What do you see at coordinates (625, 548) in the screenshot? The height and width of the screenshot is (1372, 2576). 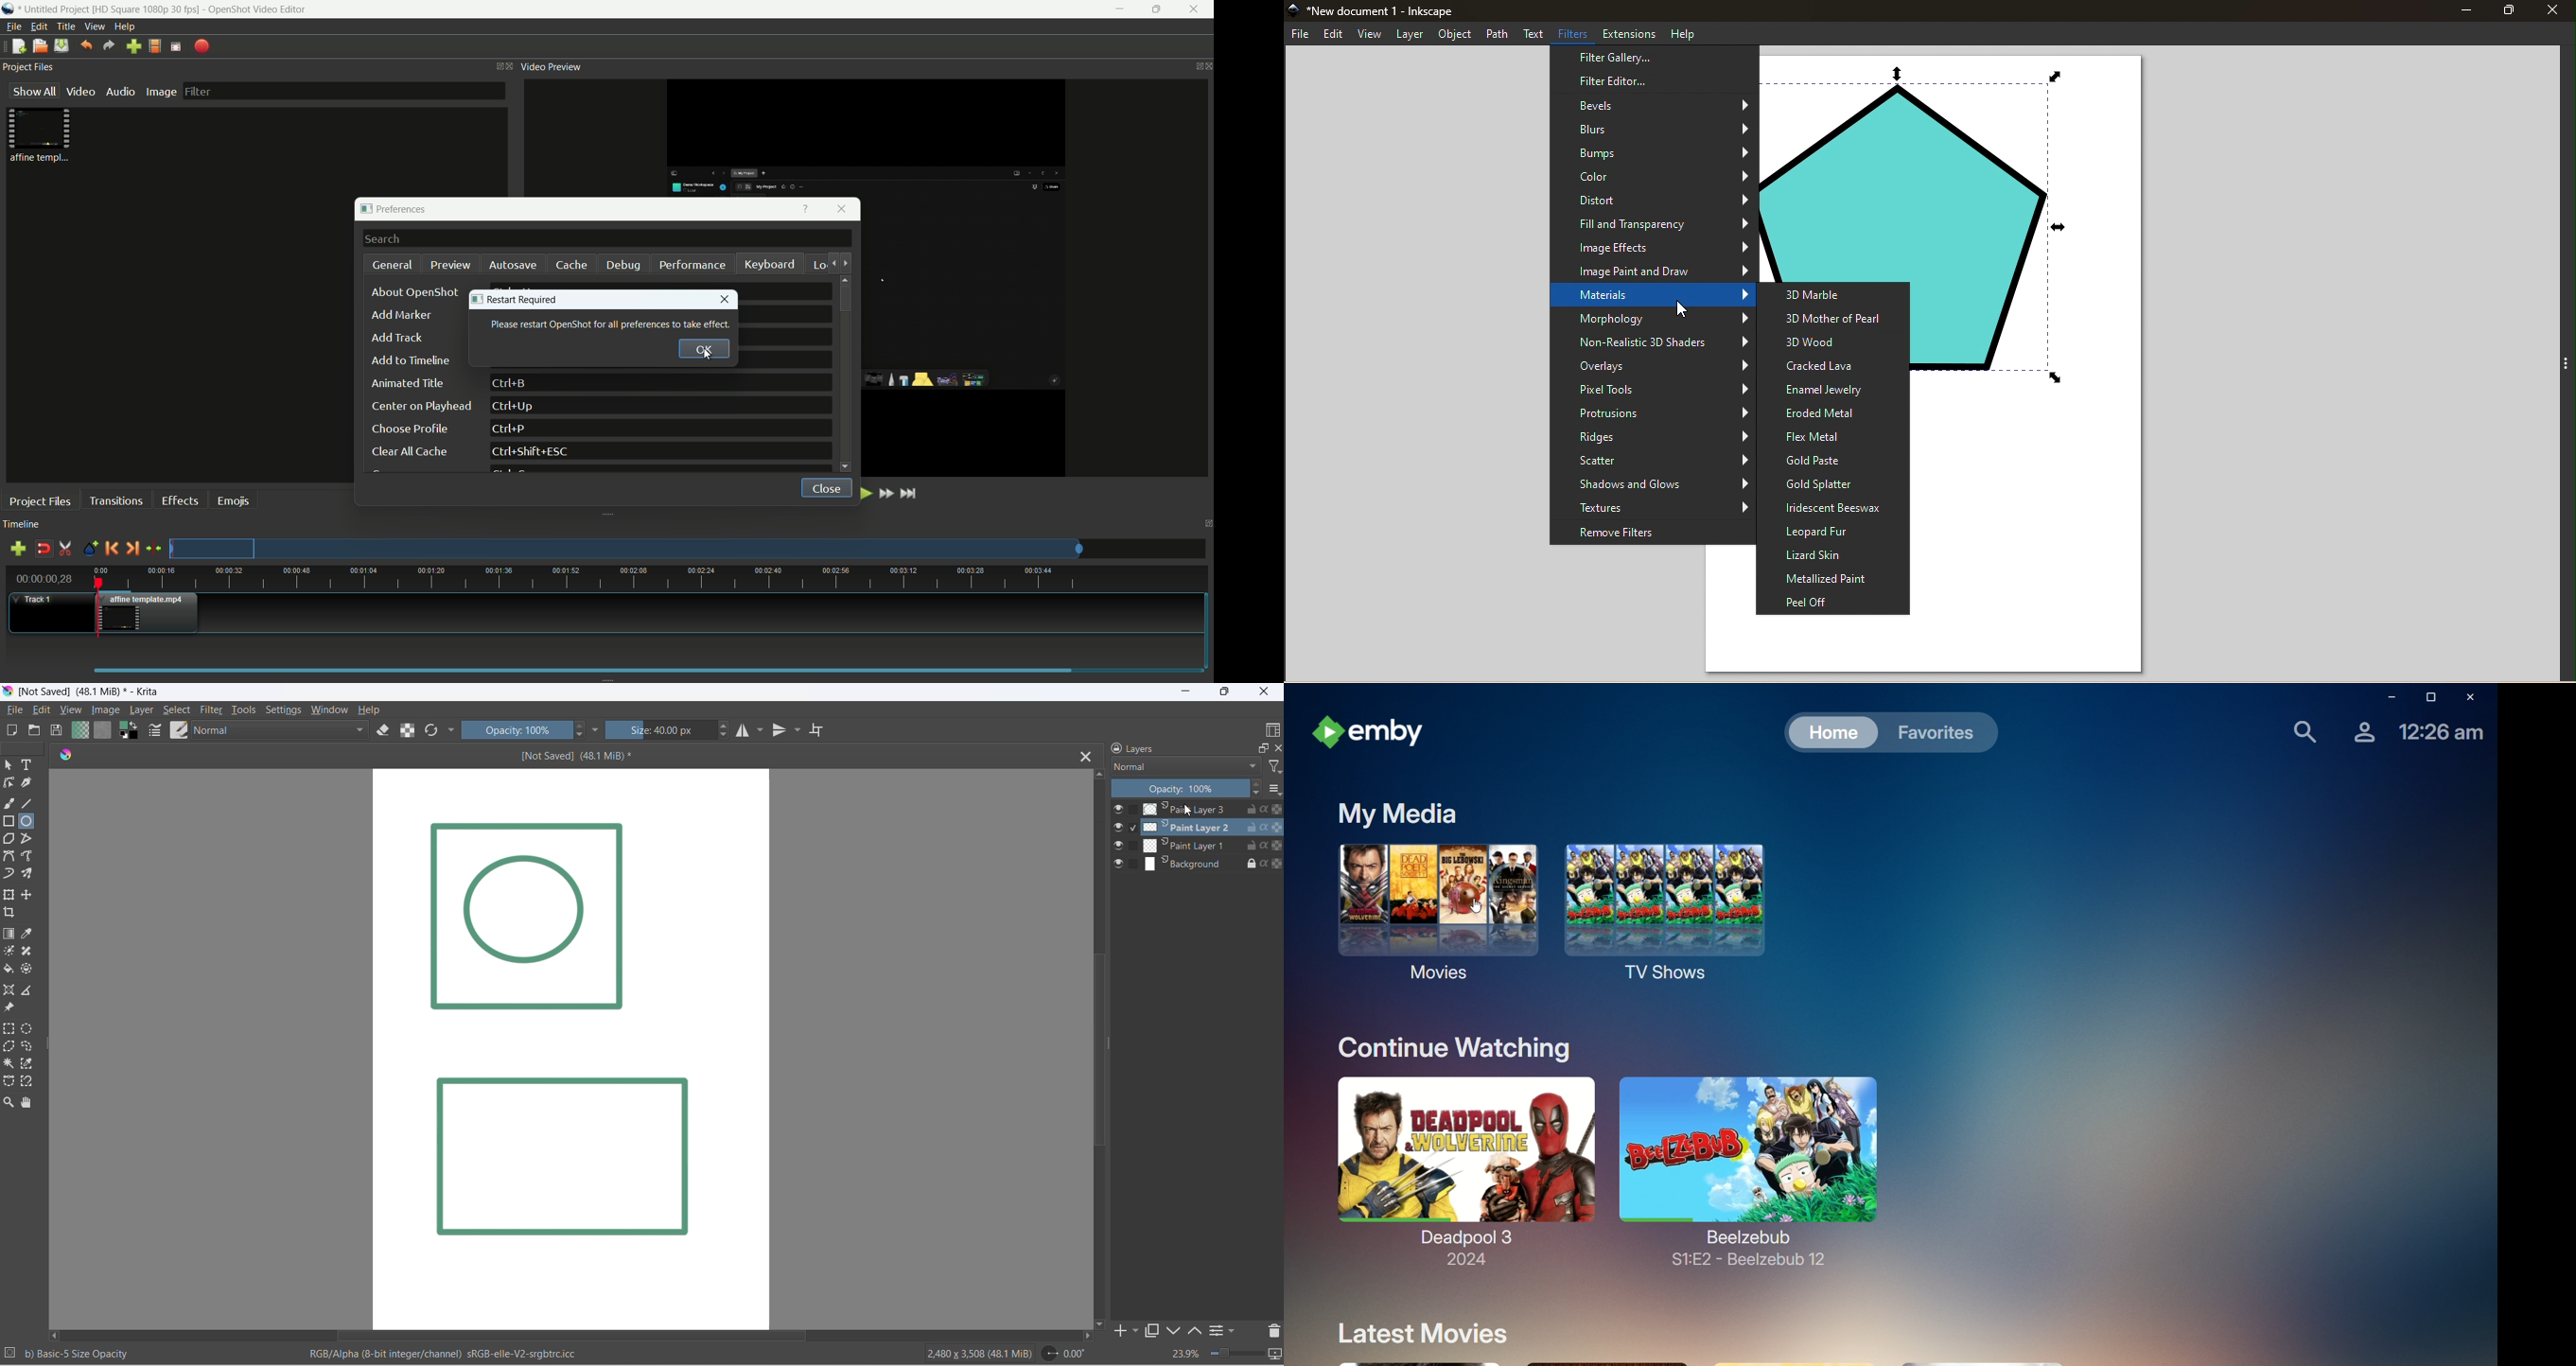 I see `preview track` at bounding box center [625, 548].